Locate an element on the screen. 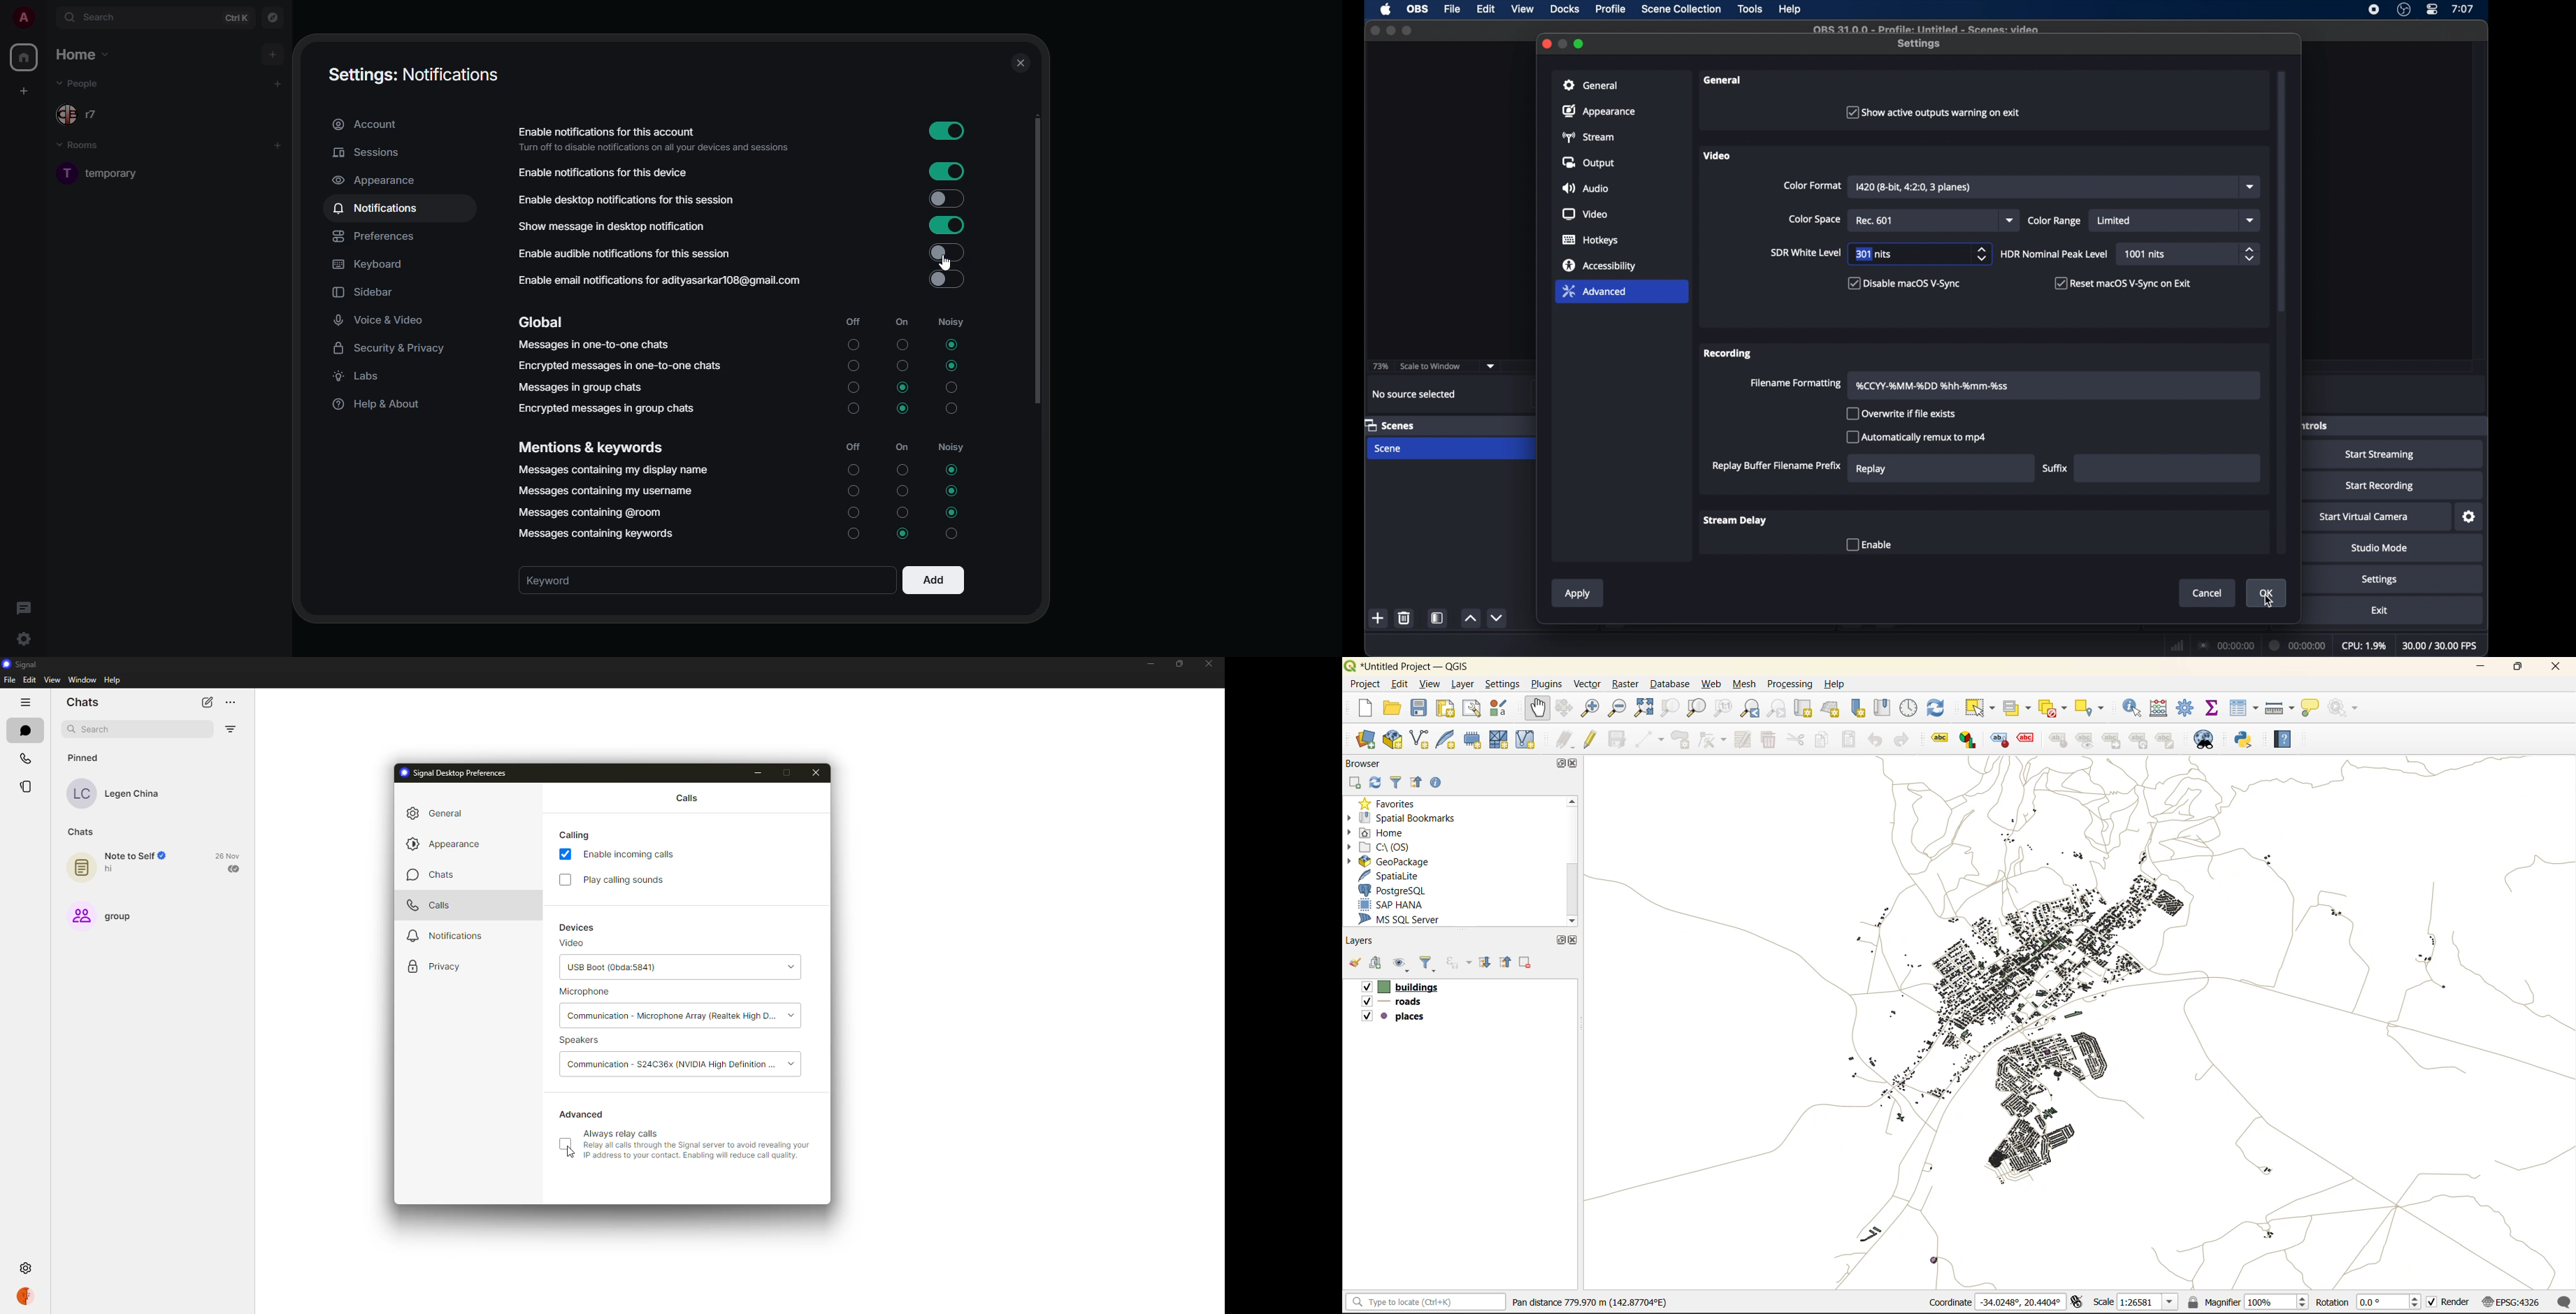 This screenshot has width=2576, height=1316. zoom next is located at coordinates (1777, 708).